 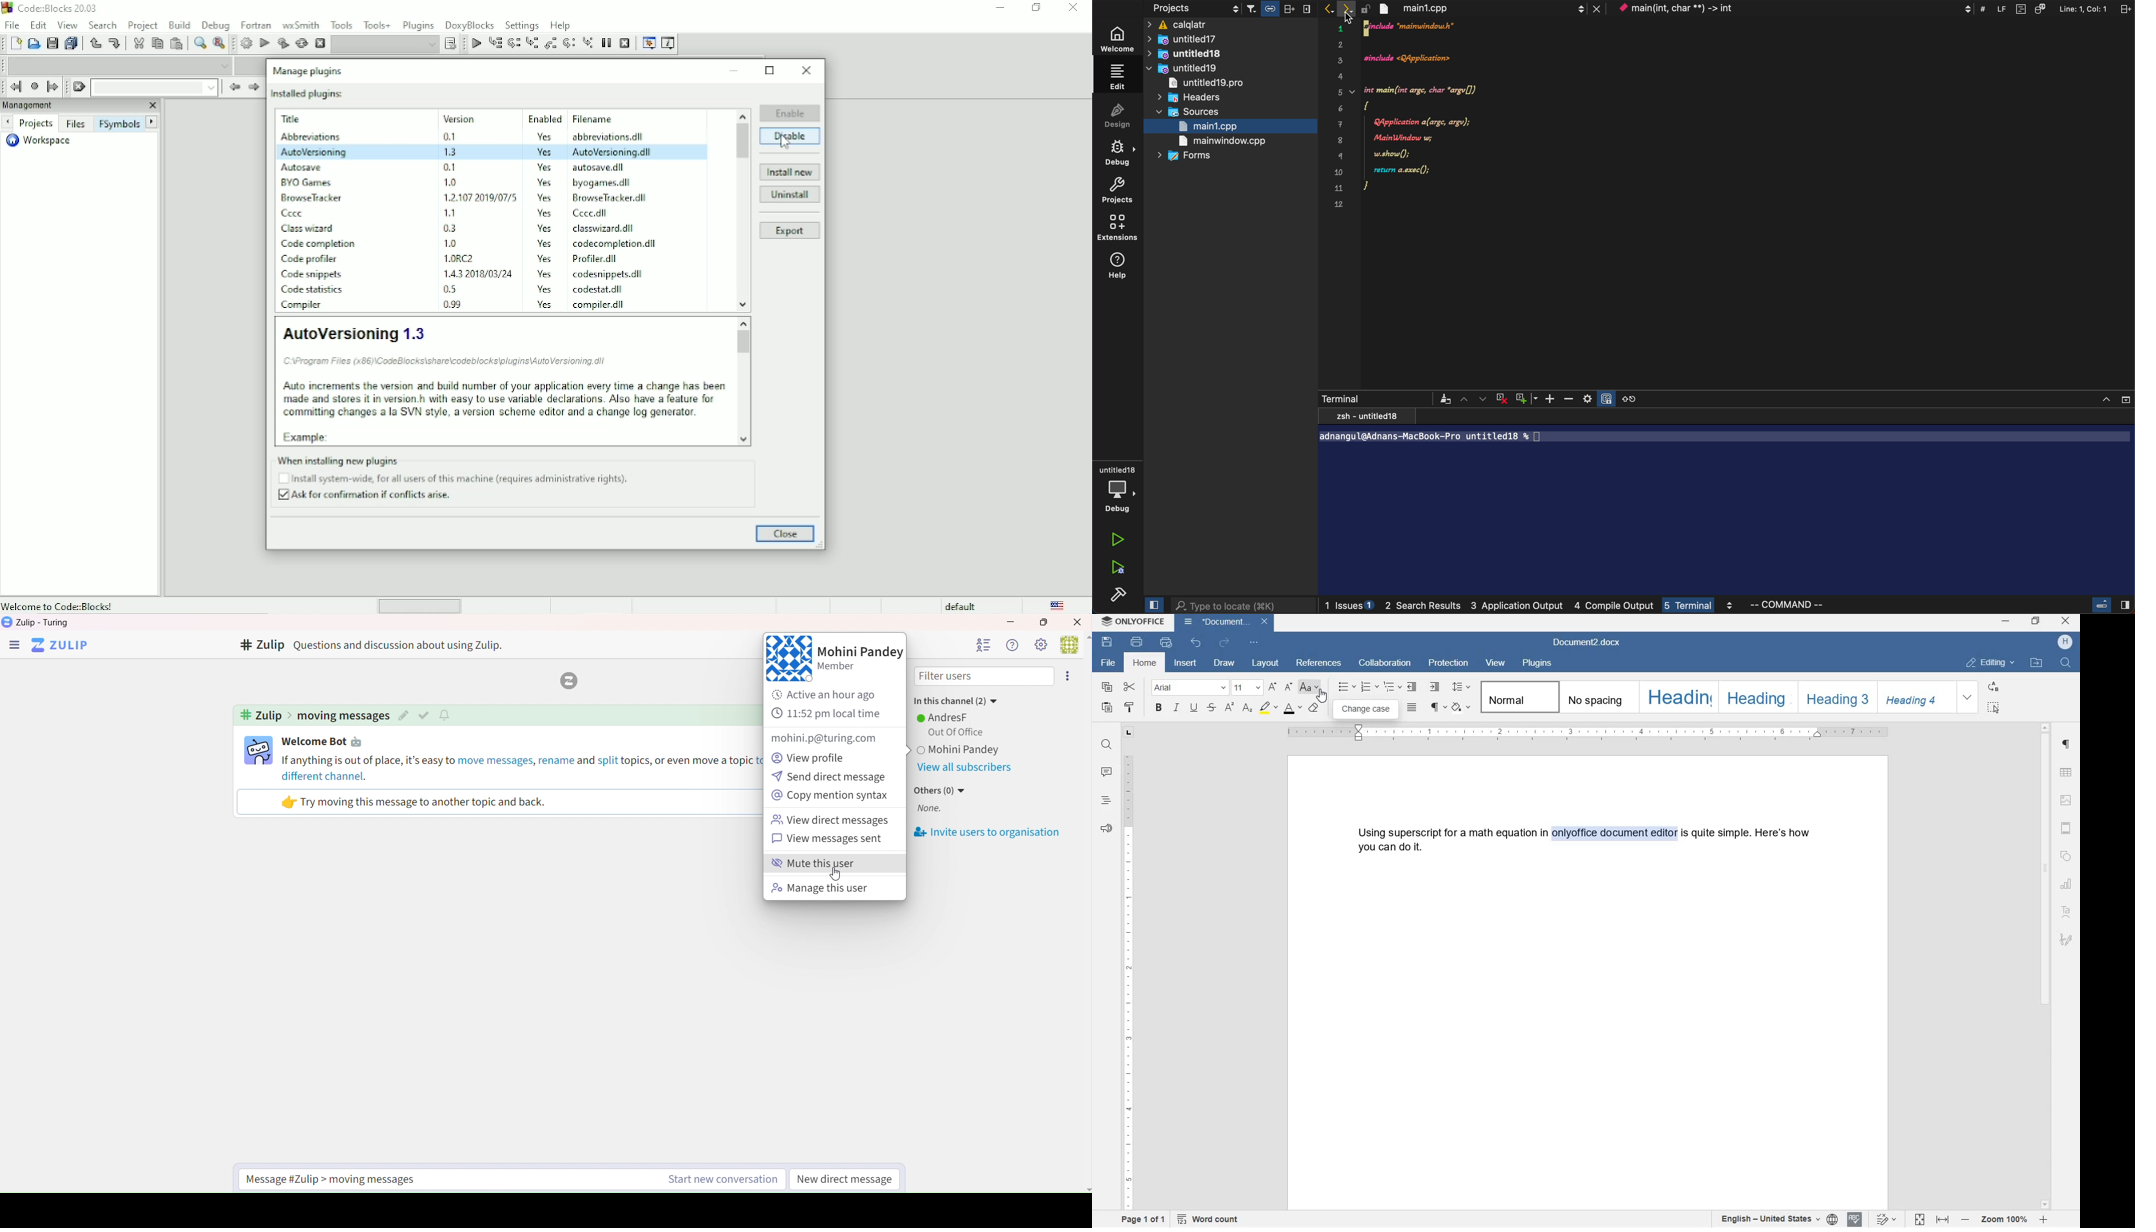 What do you see at coordinates (829, 714) in the screenshot?
I see `11:52 pm local time` at bounding box center [829, 714].